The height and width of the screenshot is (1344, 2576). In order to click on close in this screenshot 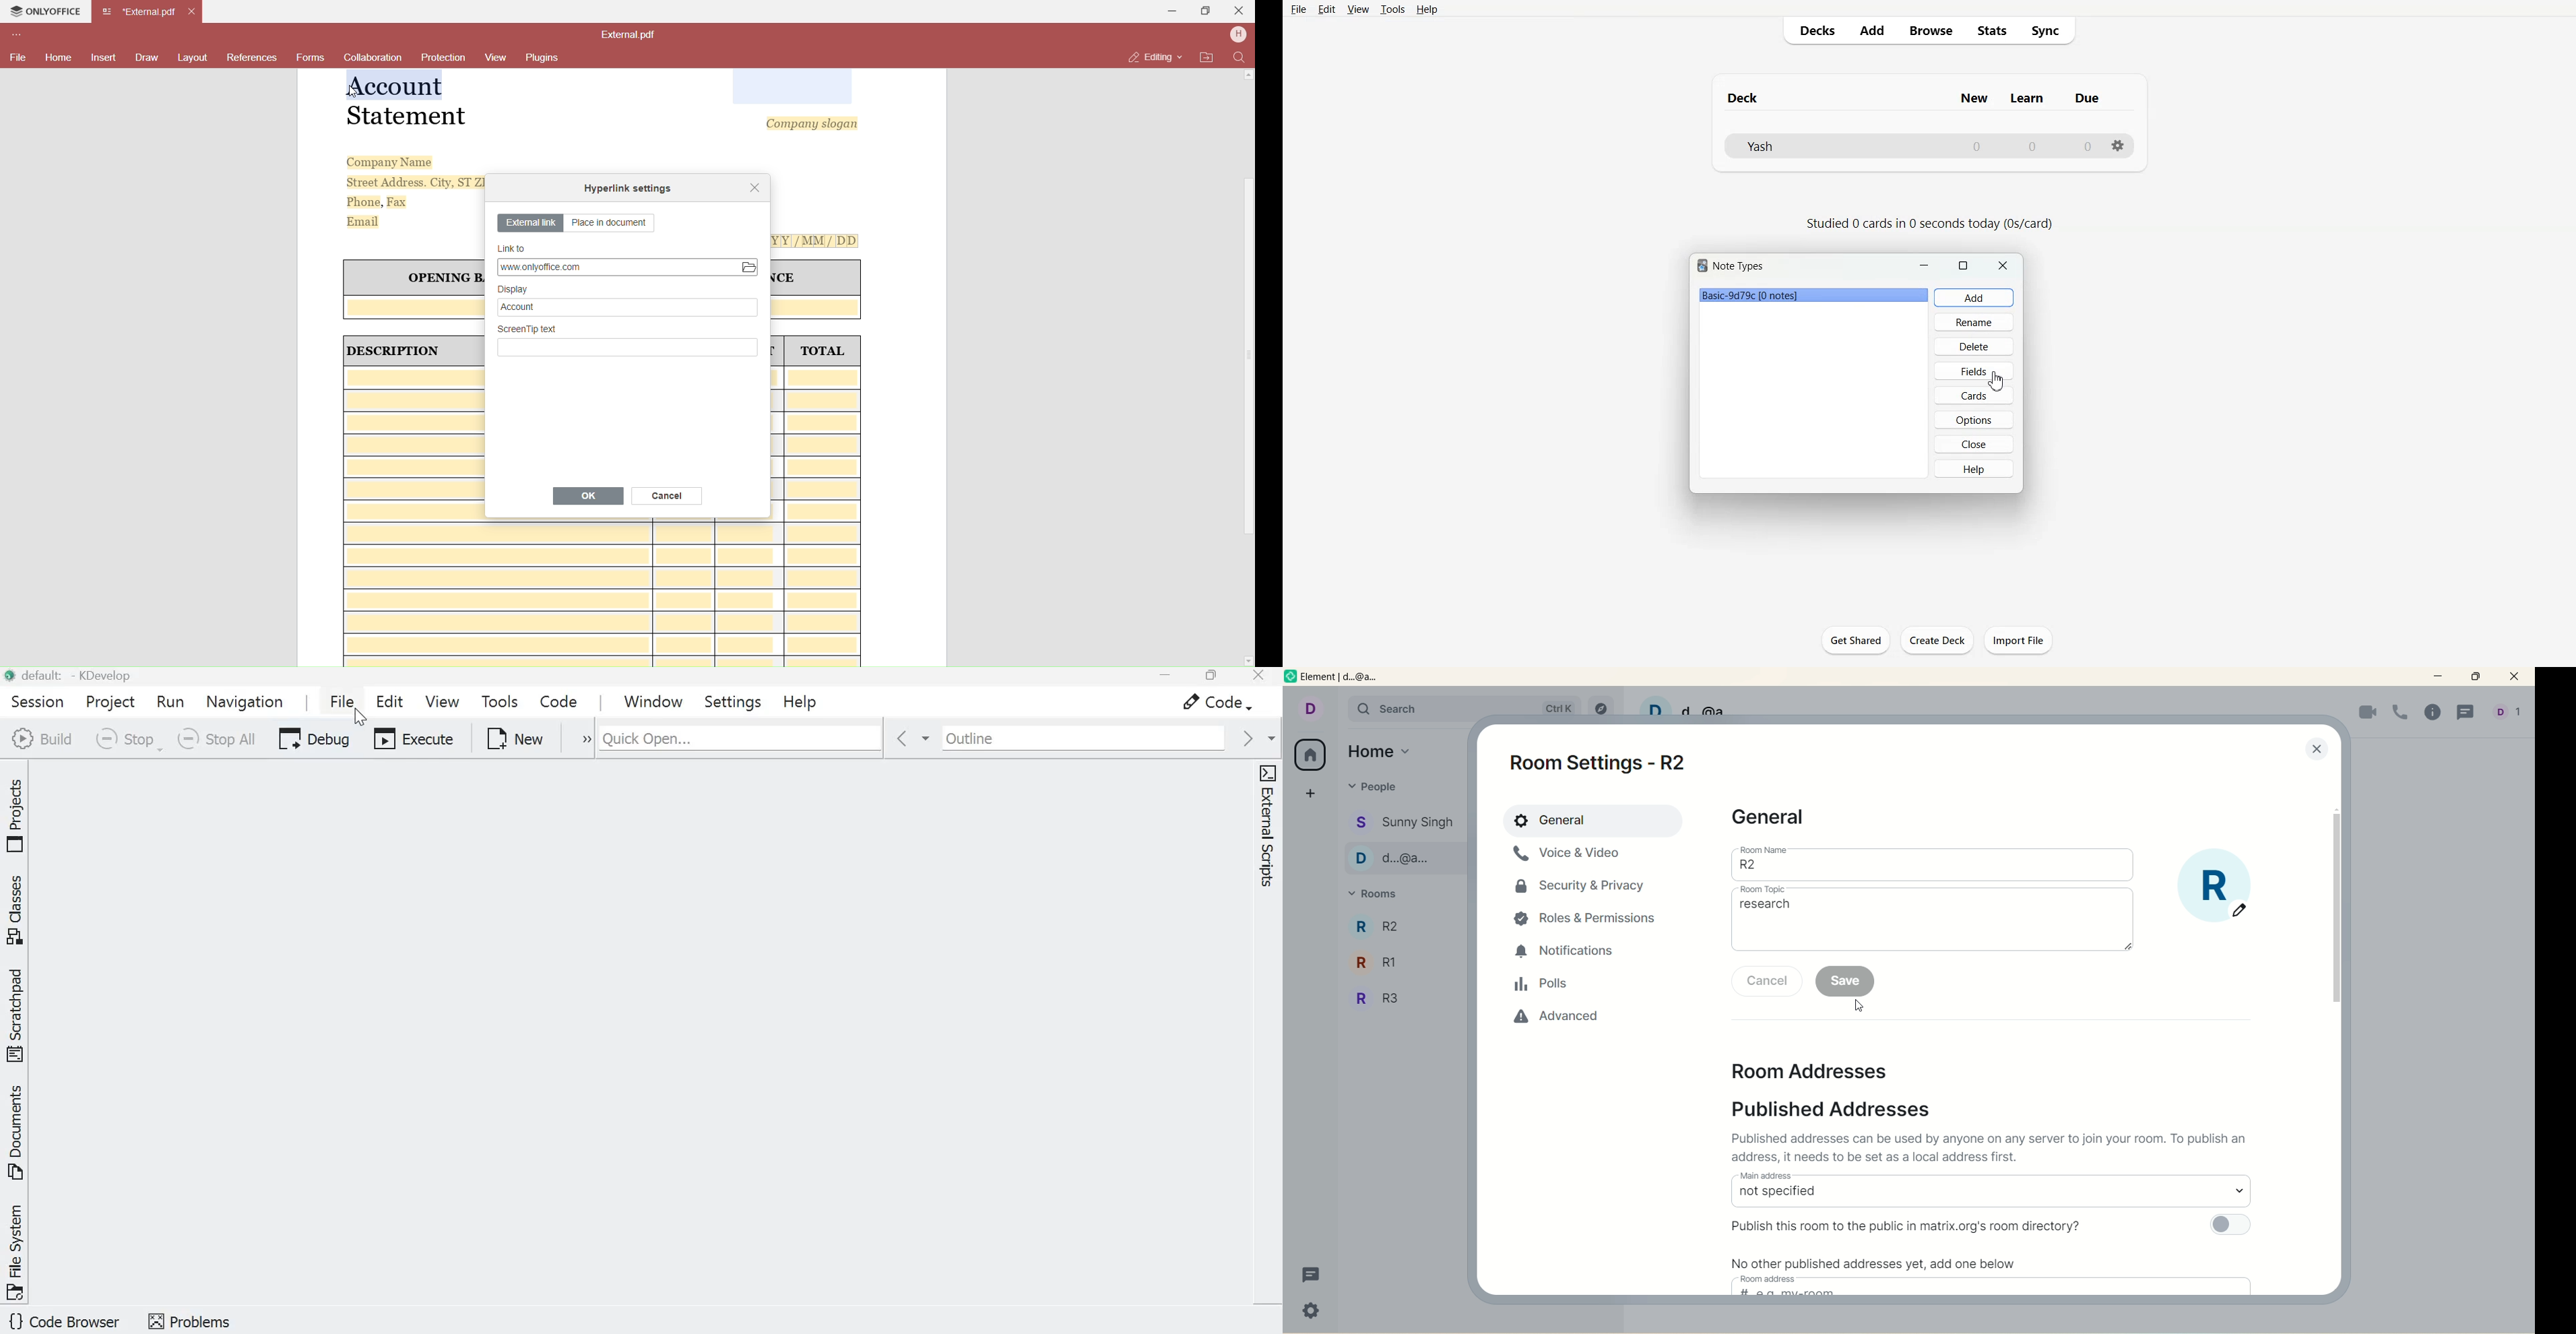, I will do `click(2517, 678)`.